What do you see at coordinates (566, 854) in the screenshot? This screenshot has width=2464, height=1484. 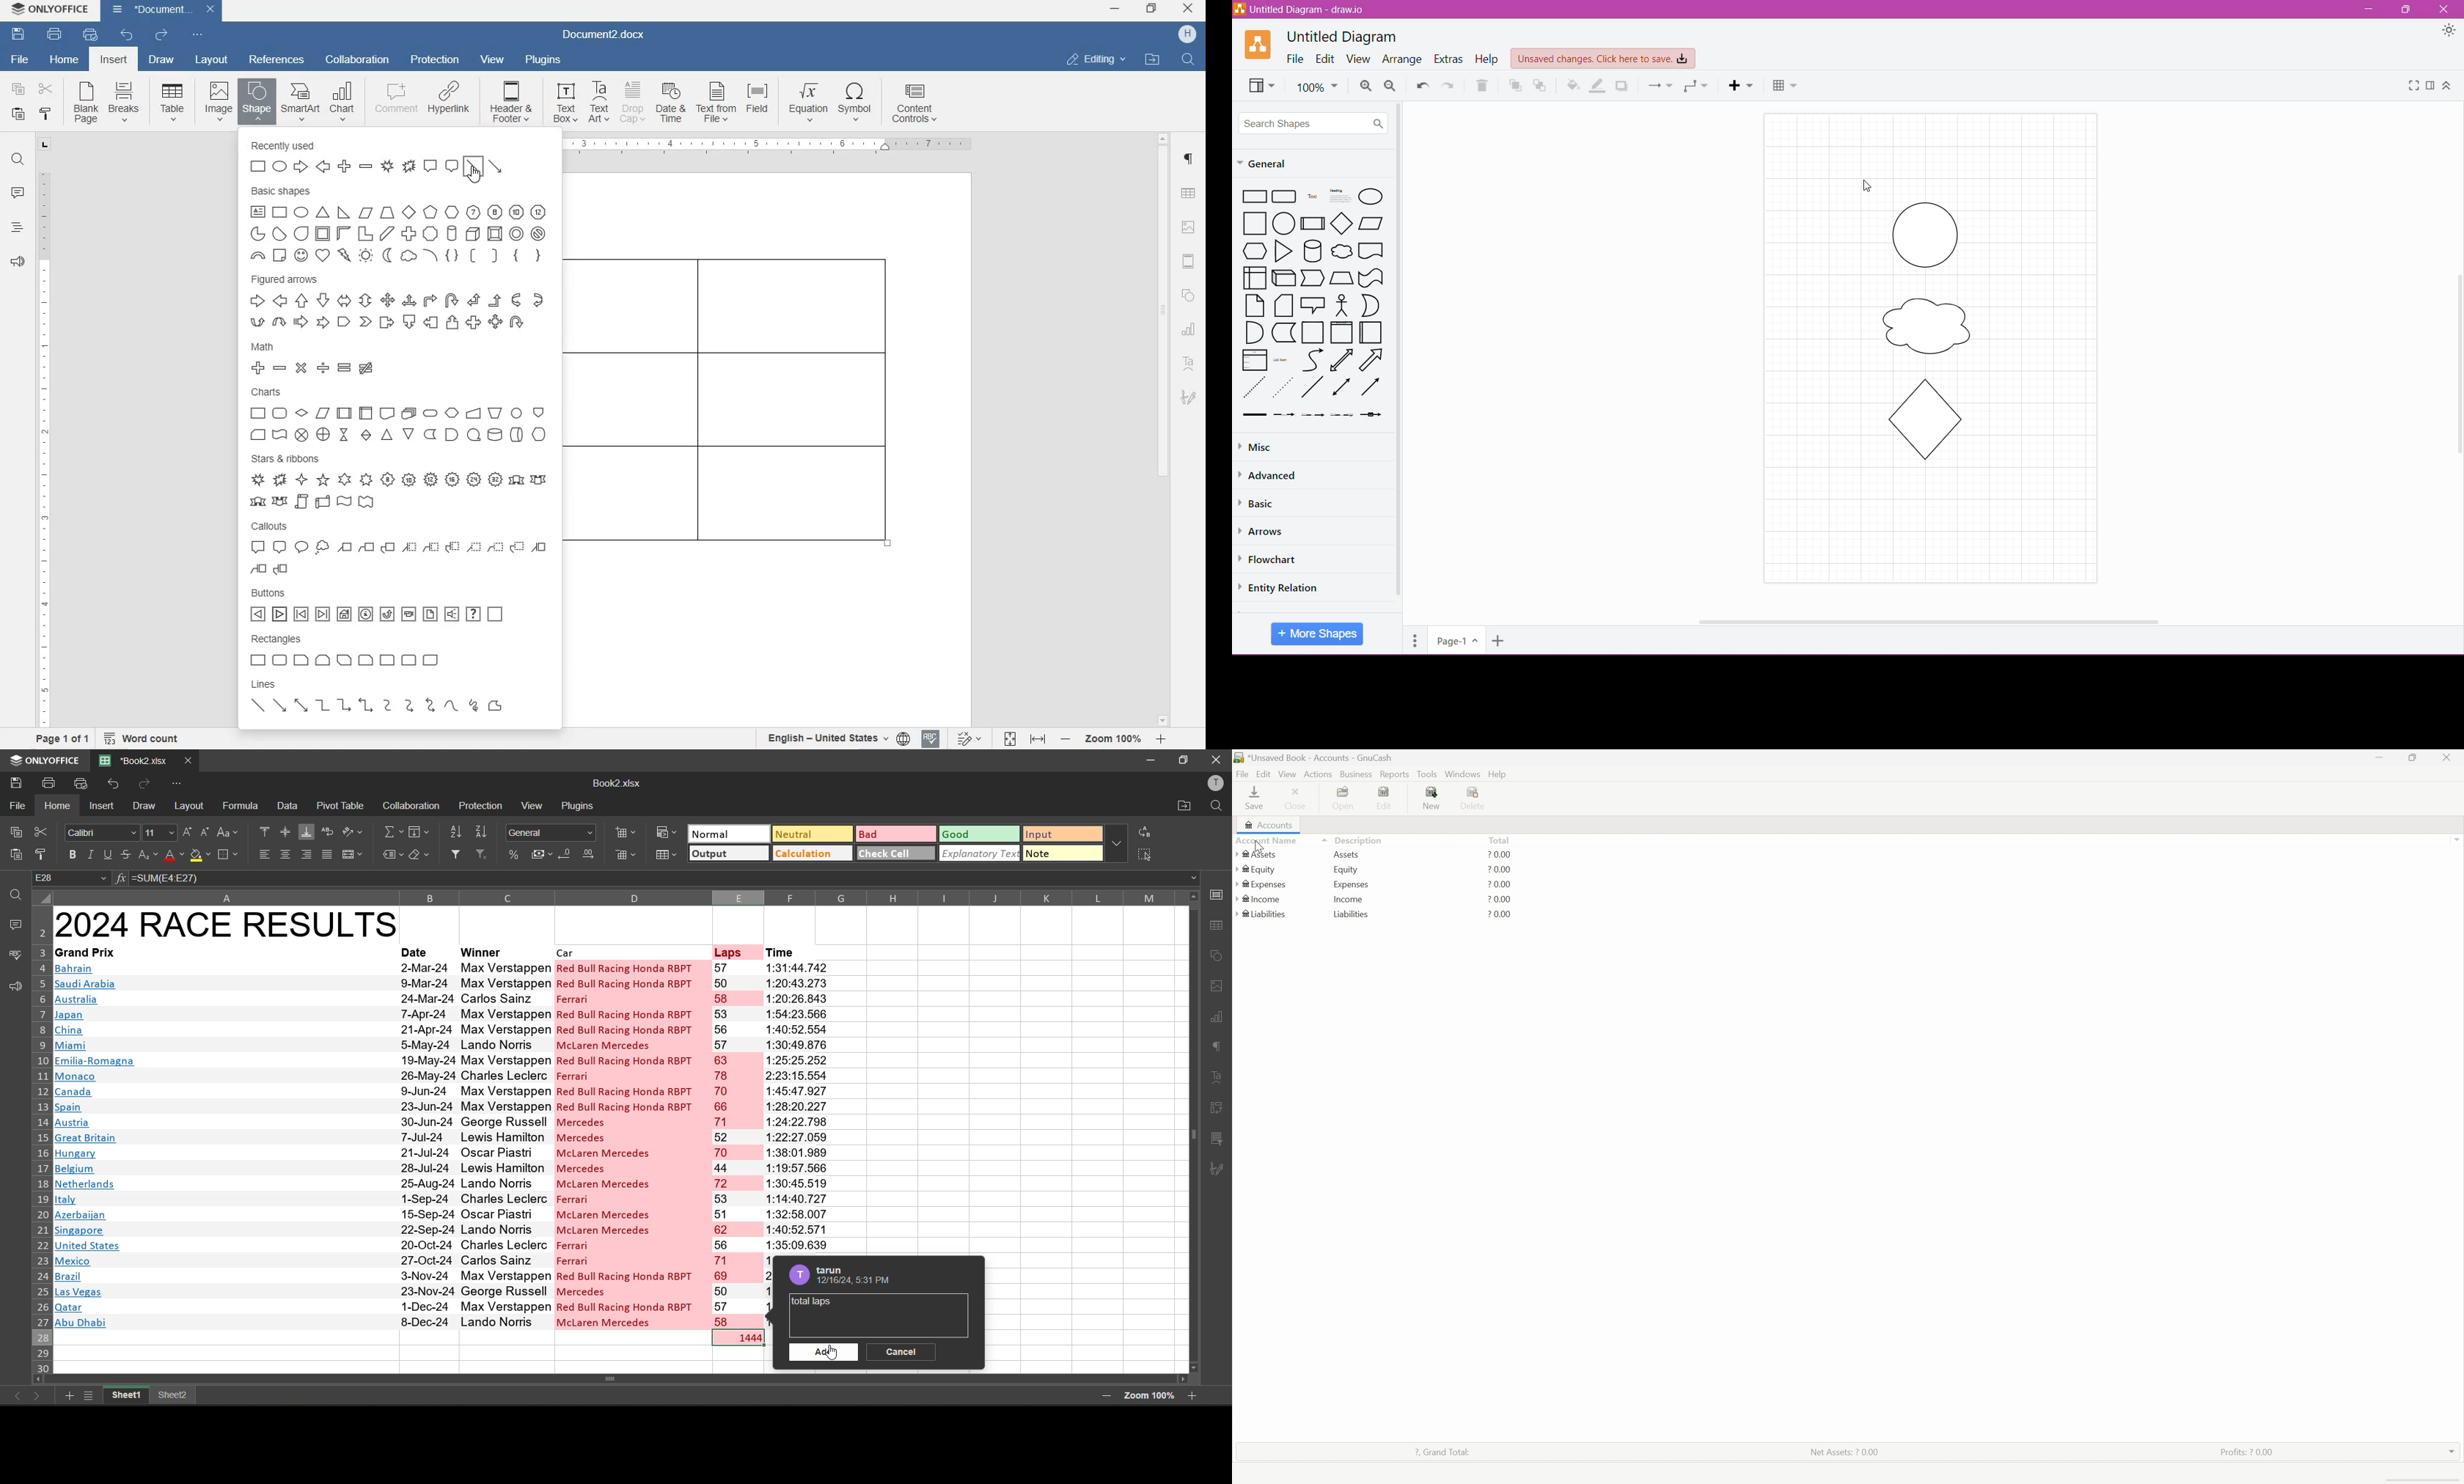 I see `decrease decimal` at bounding box center [566, 854].